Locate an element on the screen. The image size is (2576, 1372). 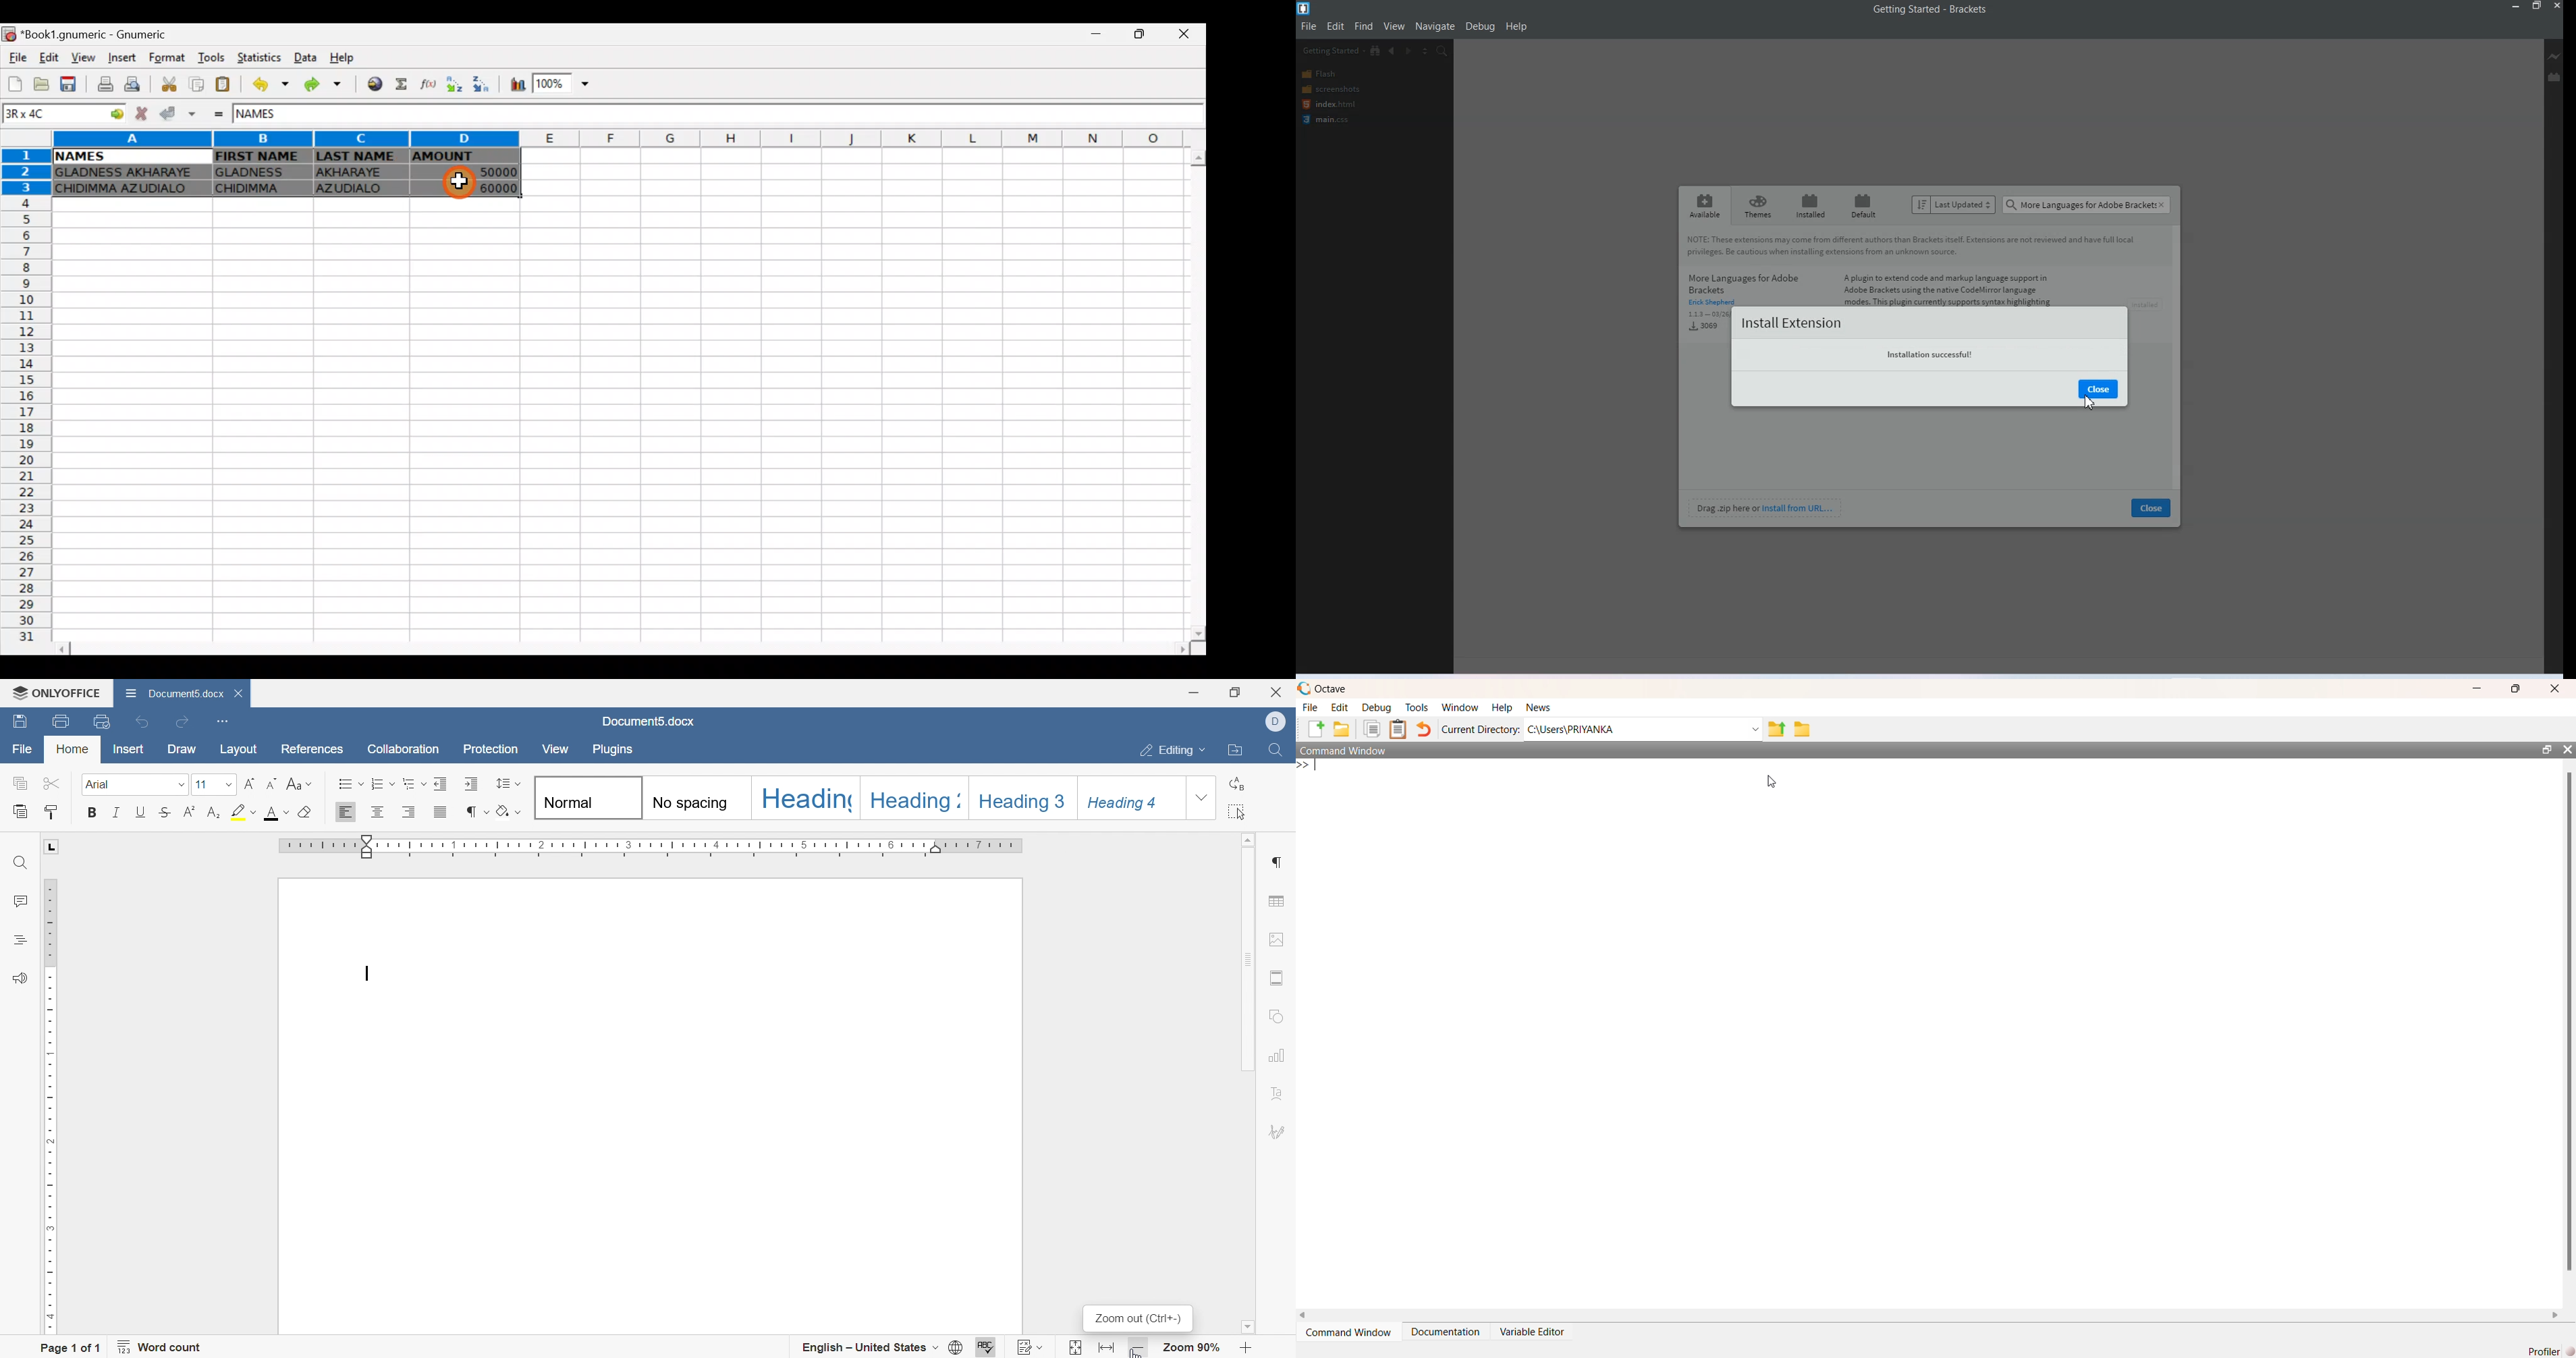
file is located at coordinates (20, 749).